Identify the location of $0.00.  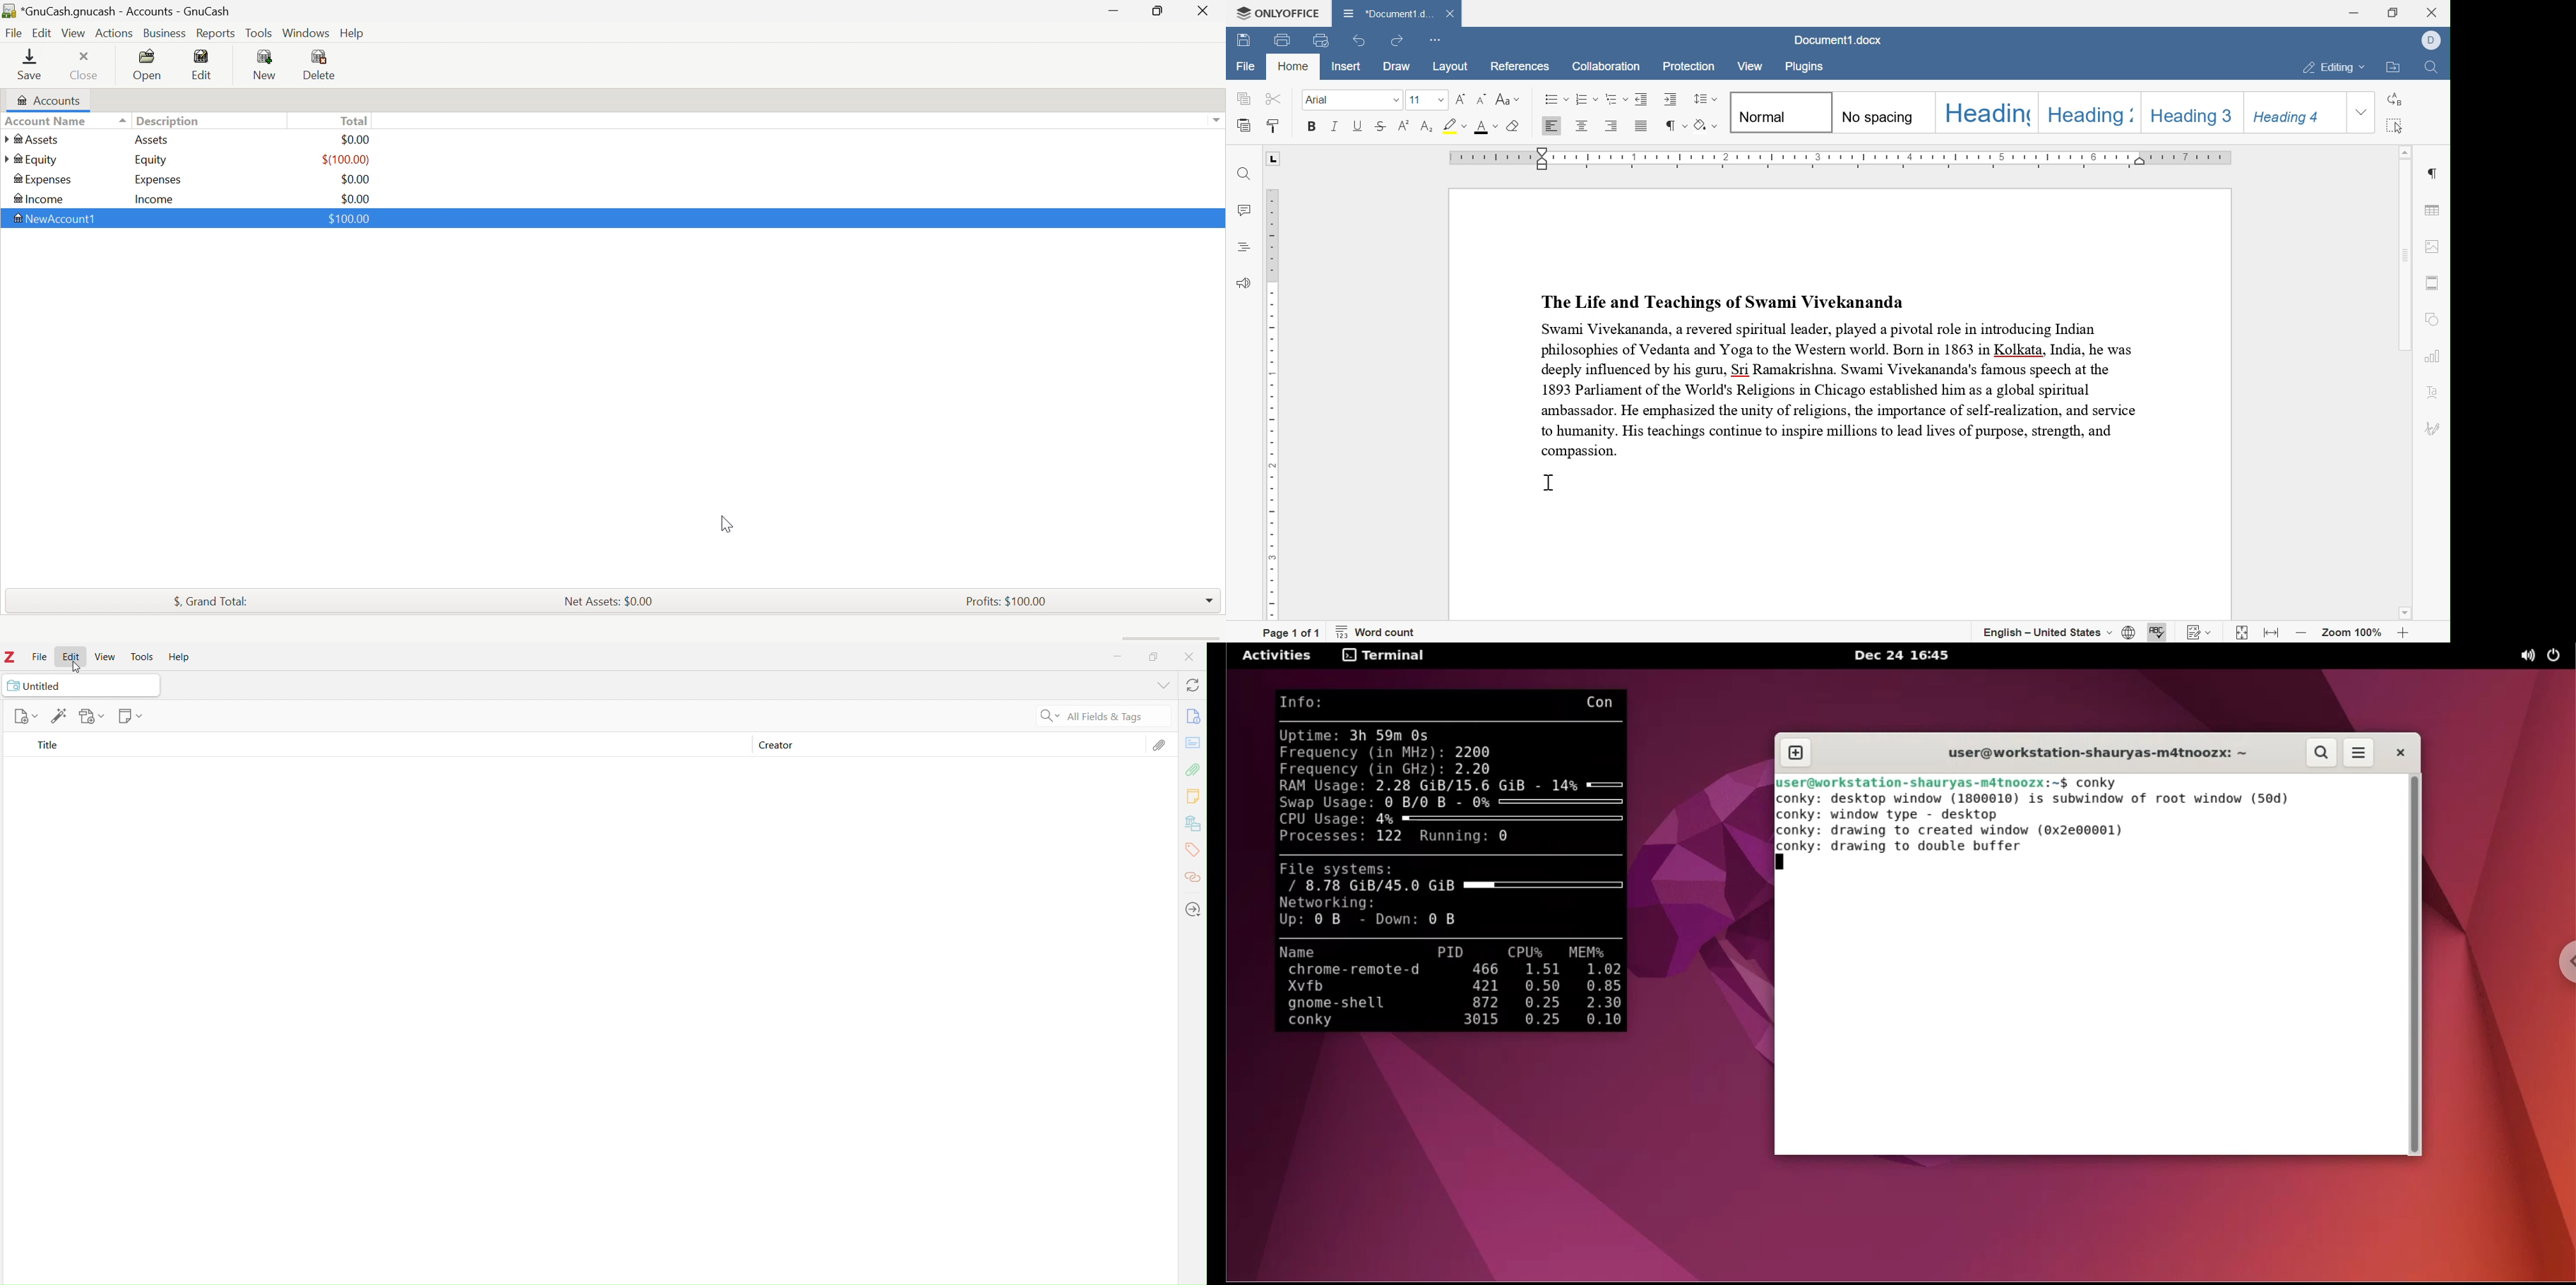
(356, 197).